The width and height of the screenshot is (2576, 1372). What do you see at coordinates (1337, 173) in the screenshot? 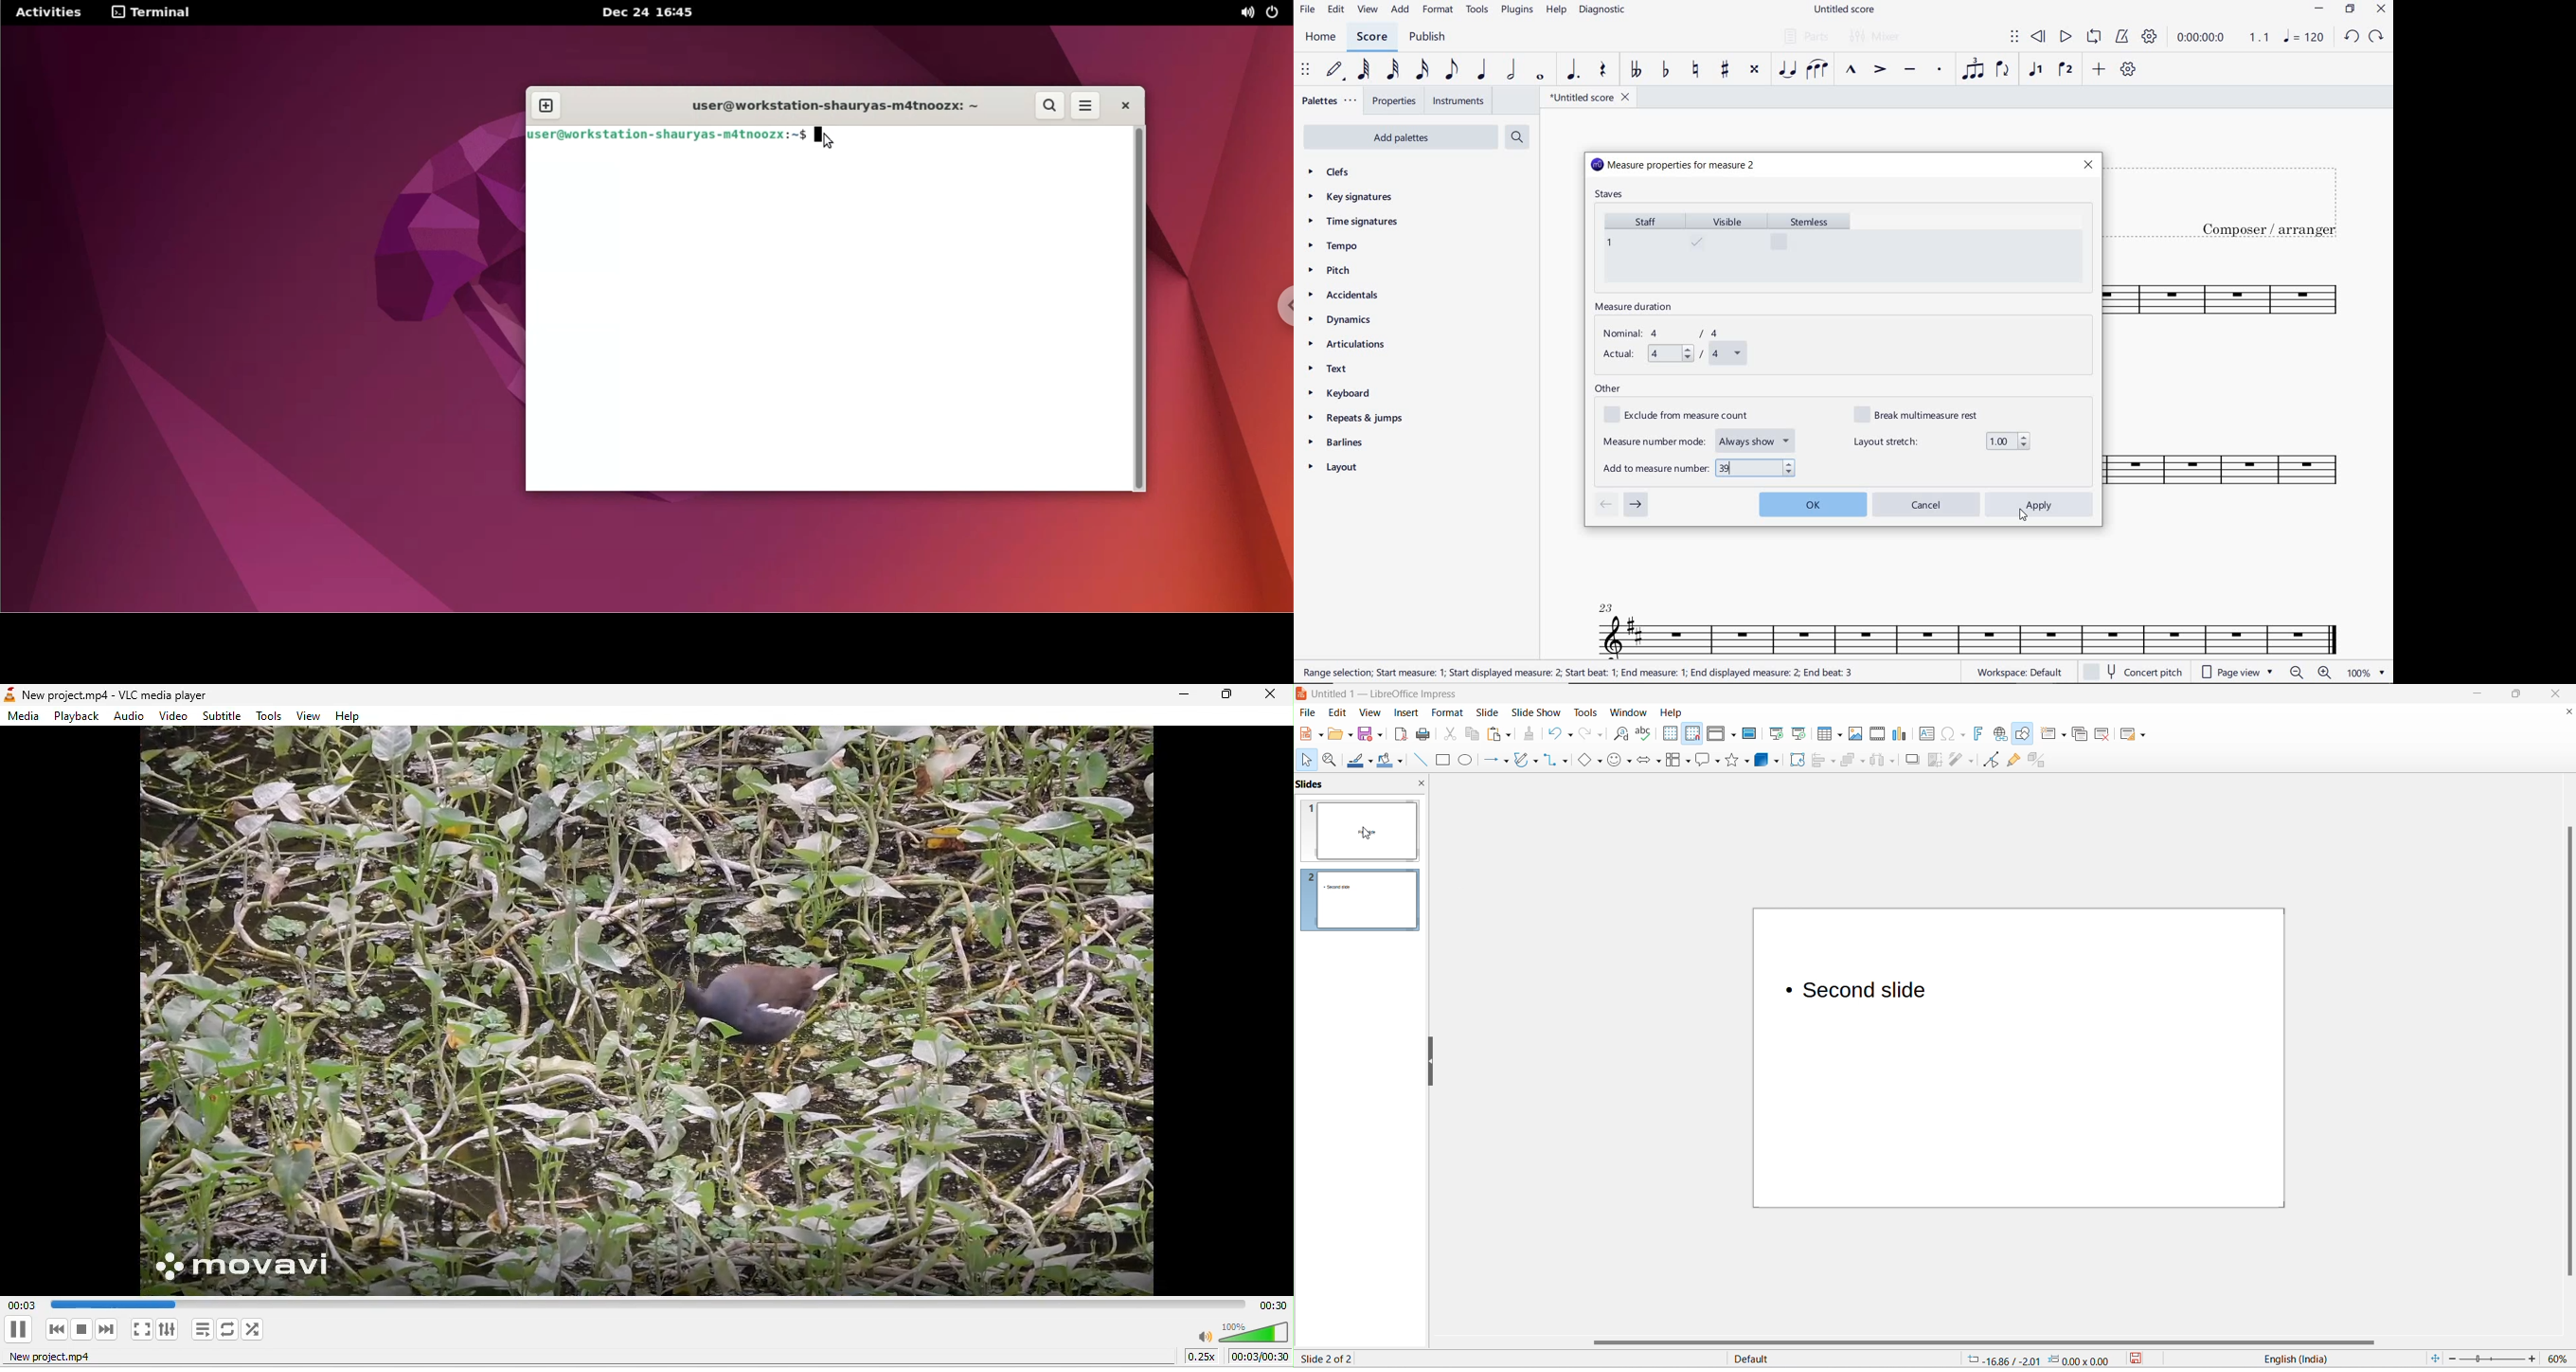
I see `CLEFS` at bounding box center [1337, 173].